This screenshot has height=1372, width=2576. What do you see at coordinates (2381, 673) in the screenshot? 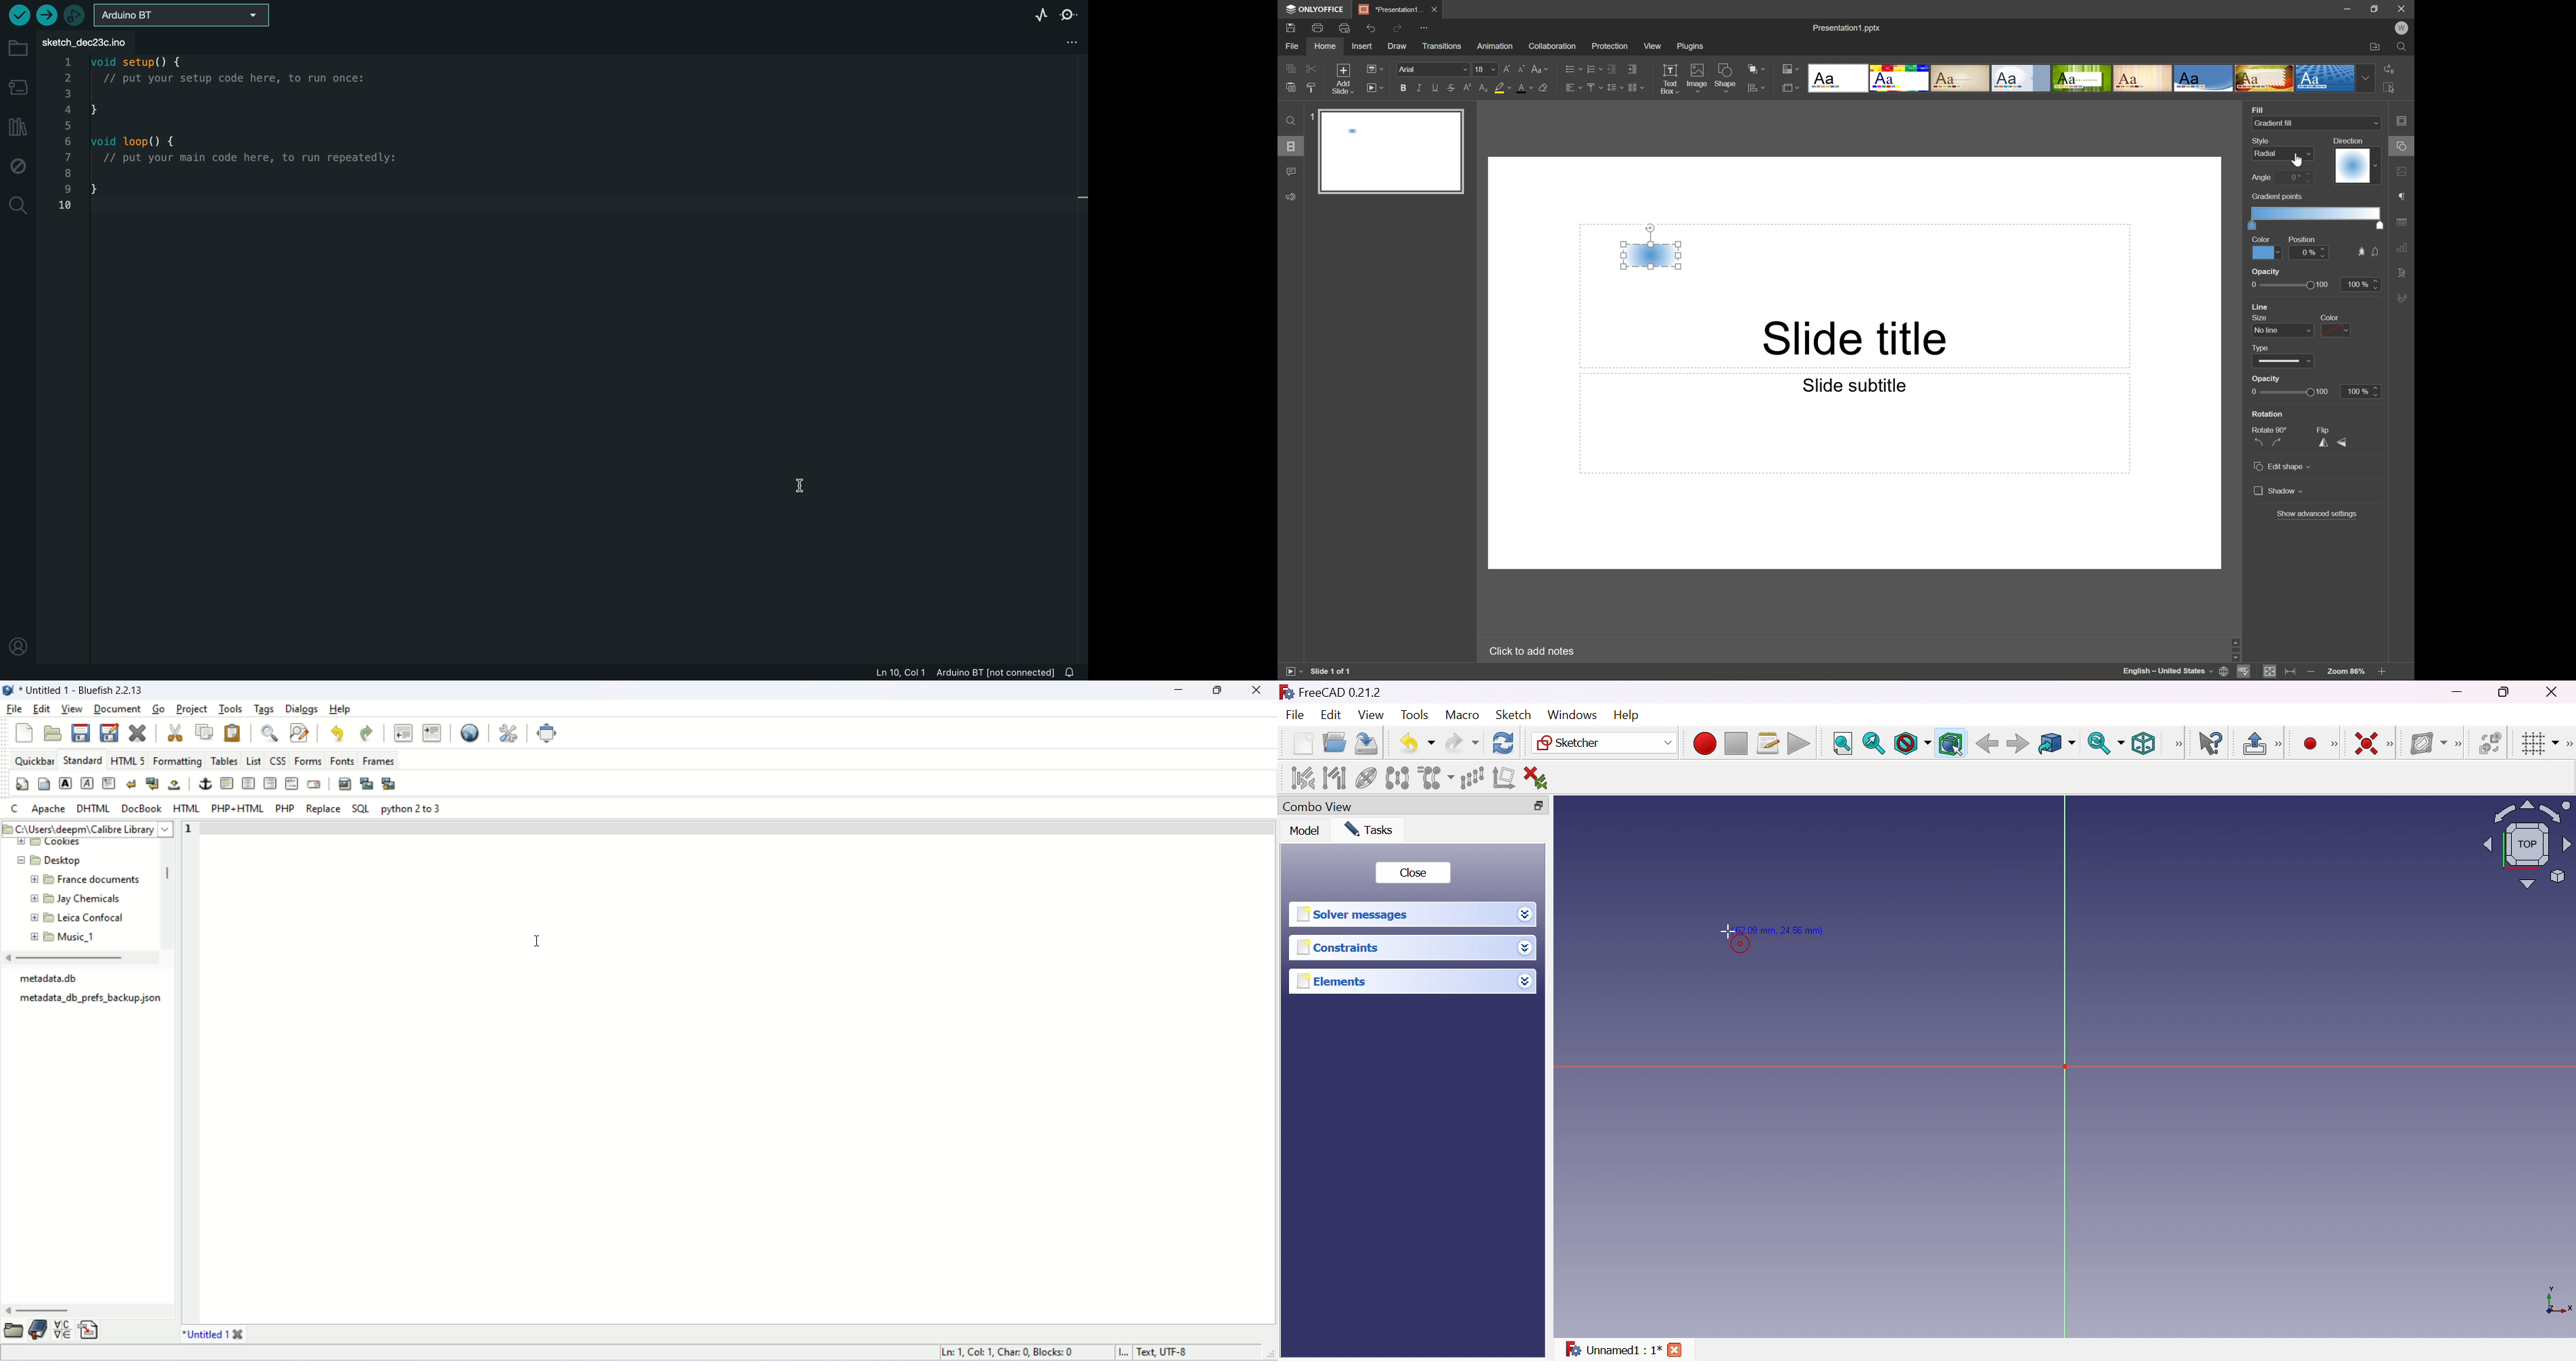
I see `Zoom In` at bounding box center [2381, 673].